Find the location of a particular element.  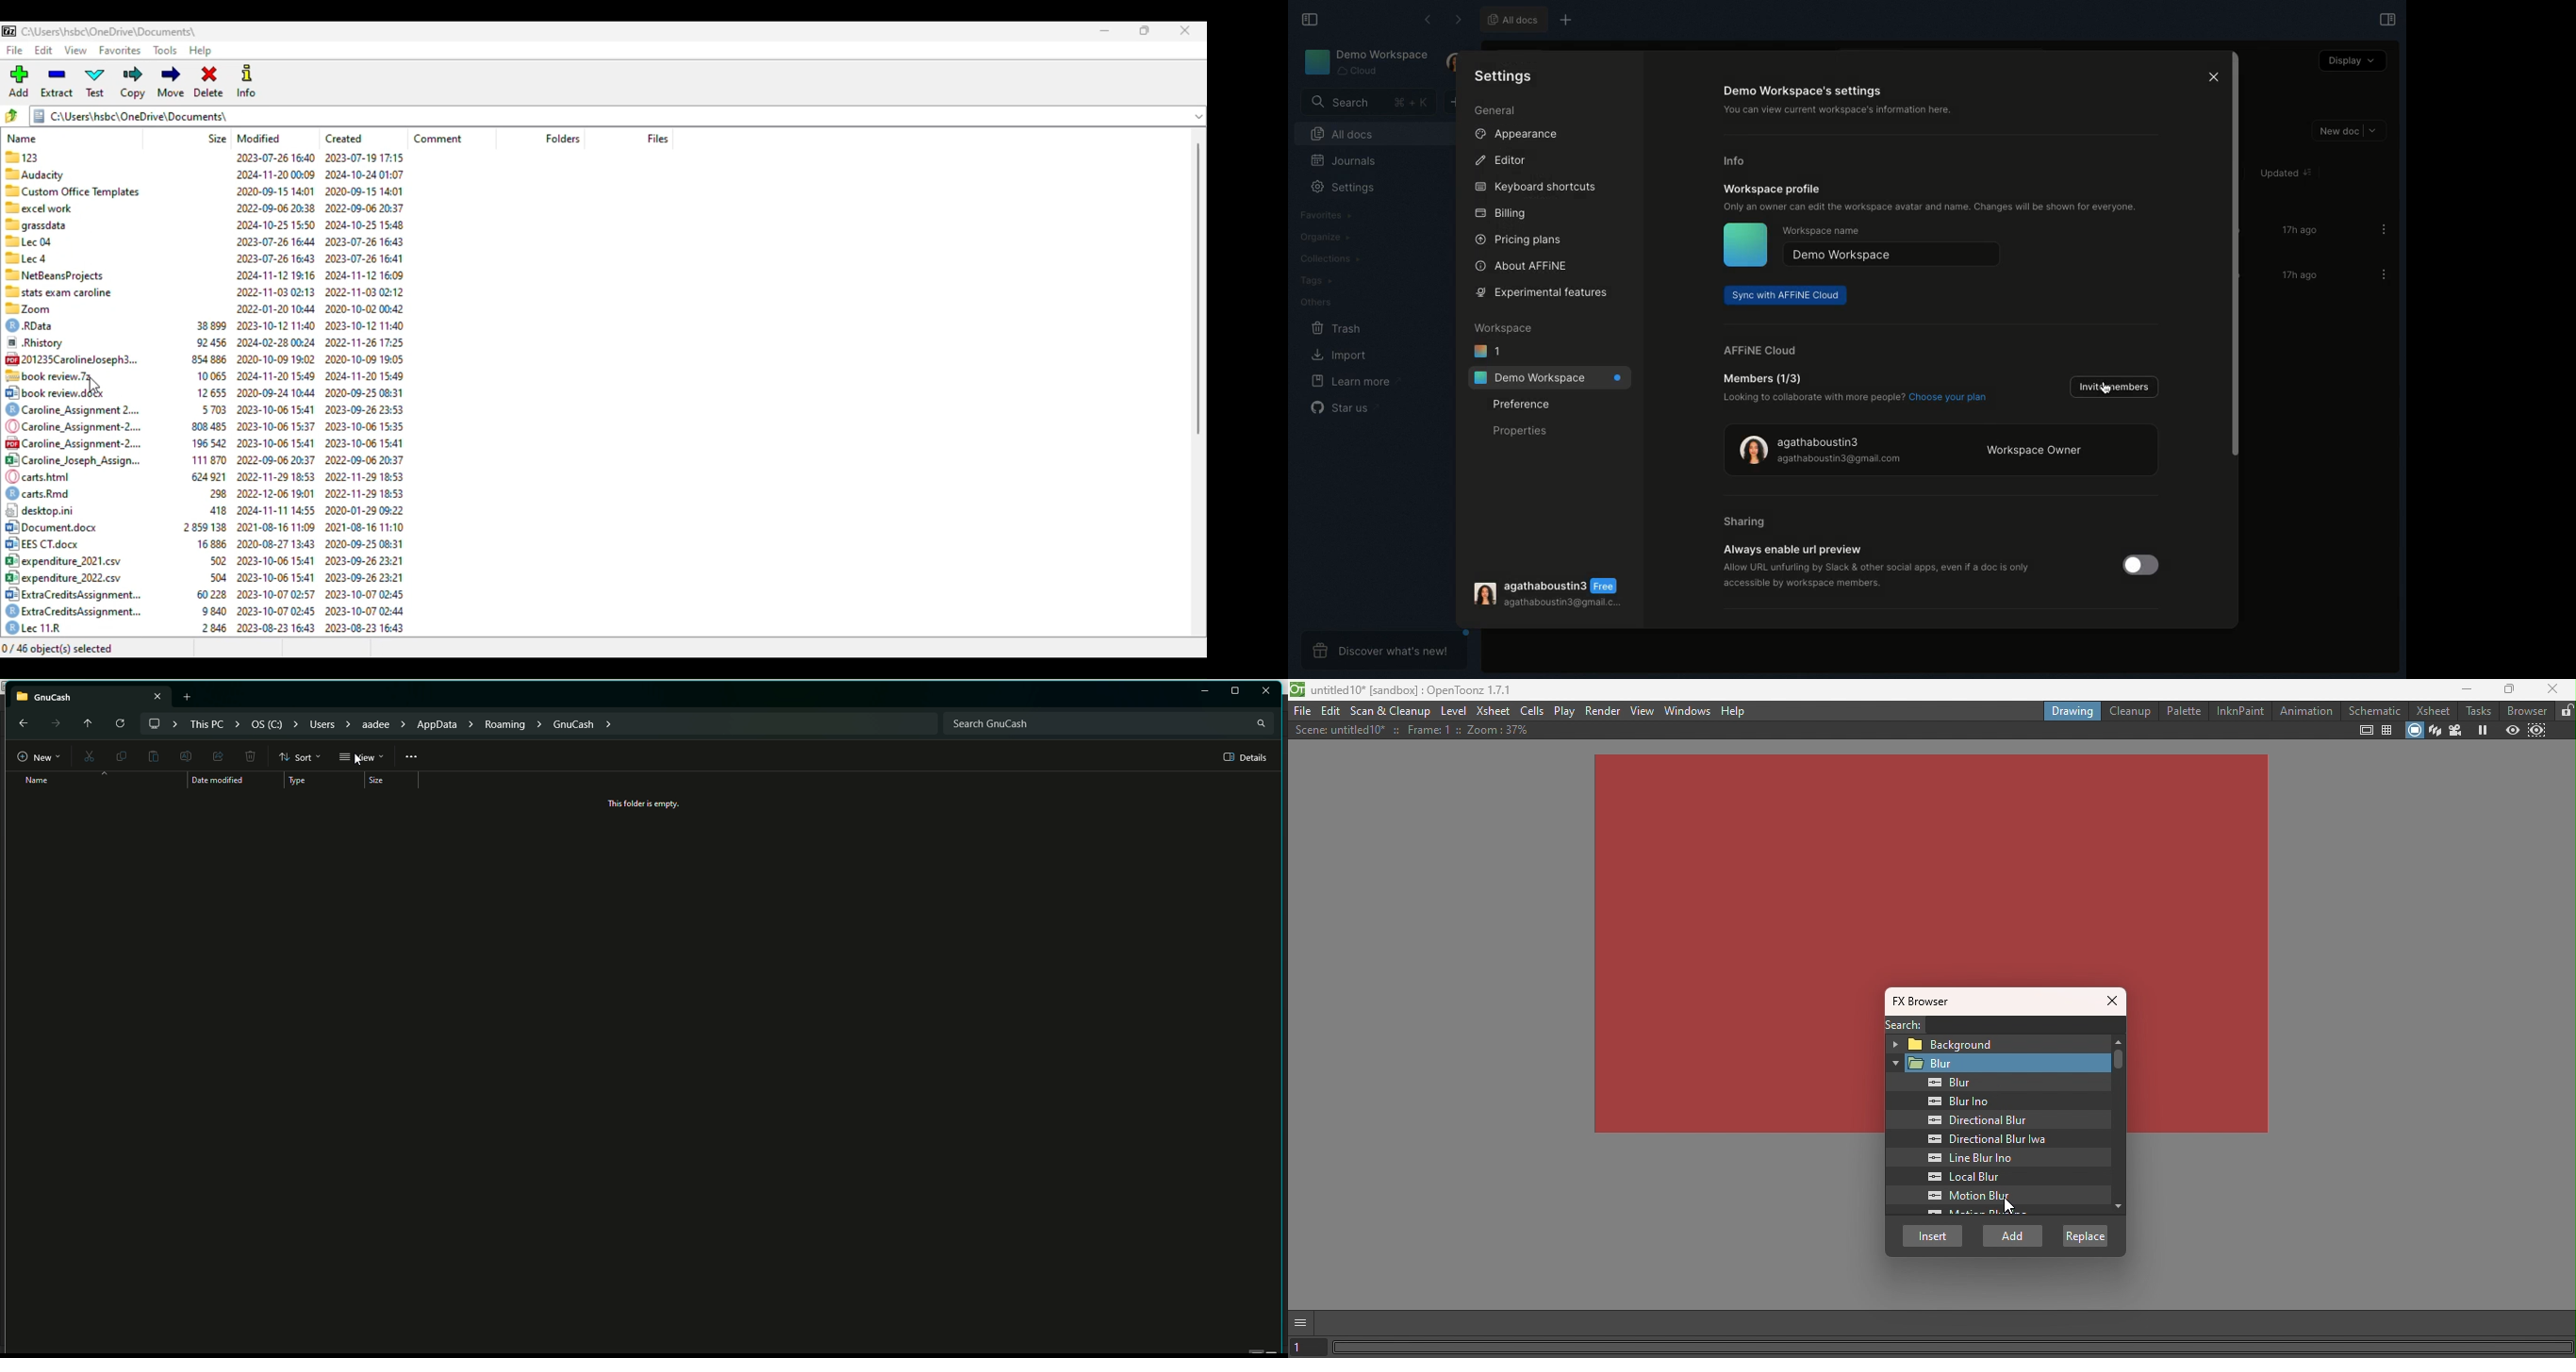

Insert is located at coordinates (1933, 1235).